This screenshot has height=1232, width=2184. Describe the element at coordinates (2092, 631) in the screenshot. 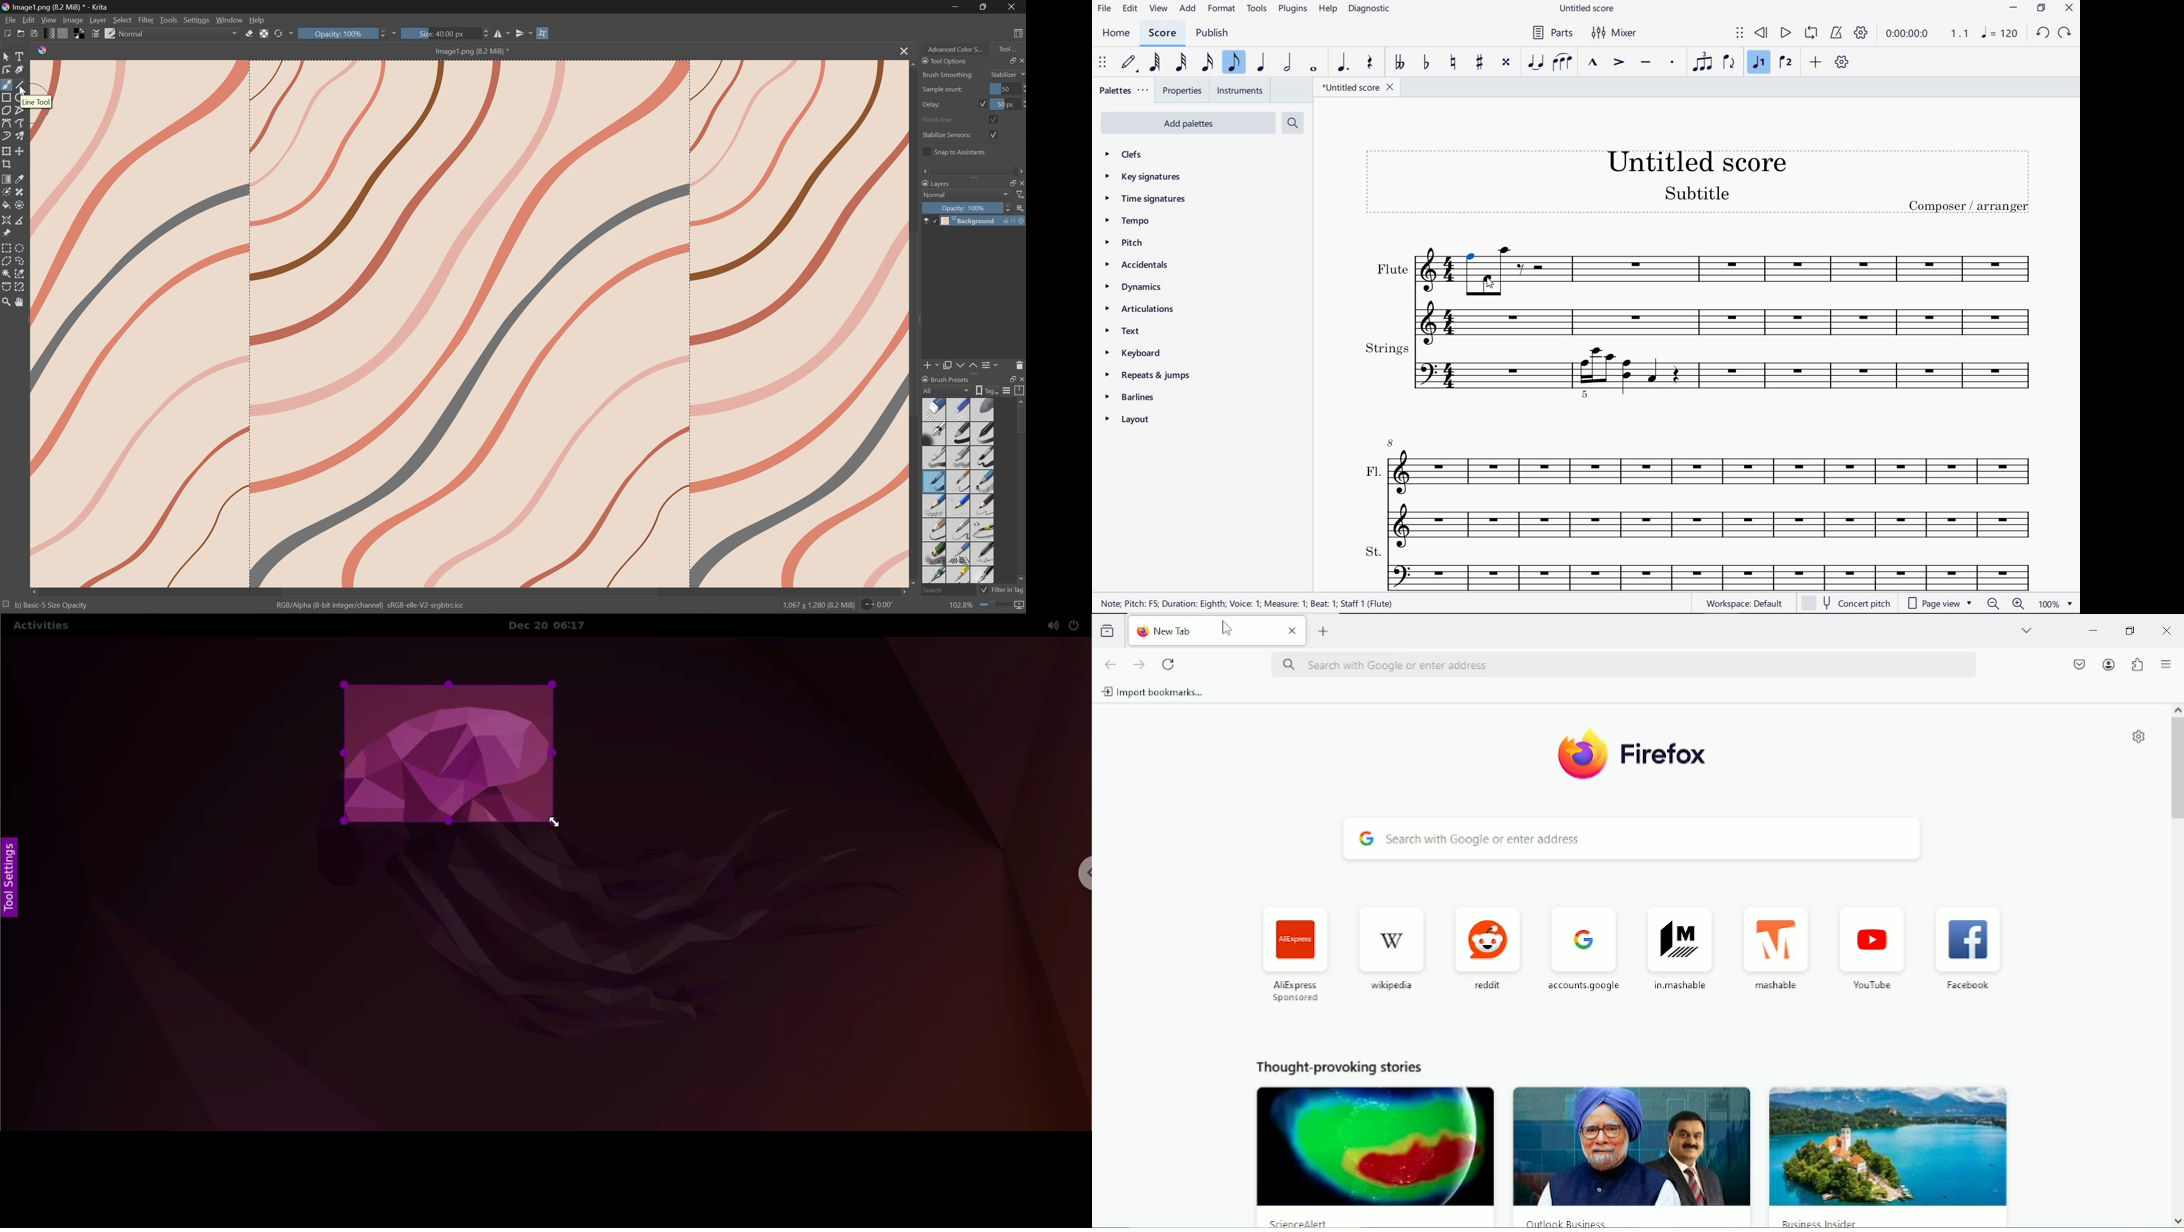

I see `Minimize` at that location.